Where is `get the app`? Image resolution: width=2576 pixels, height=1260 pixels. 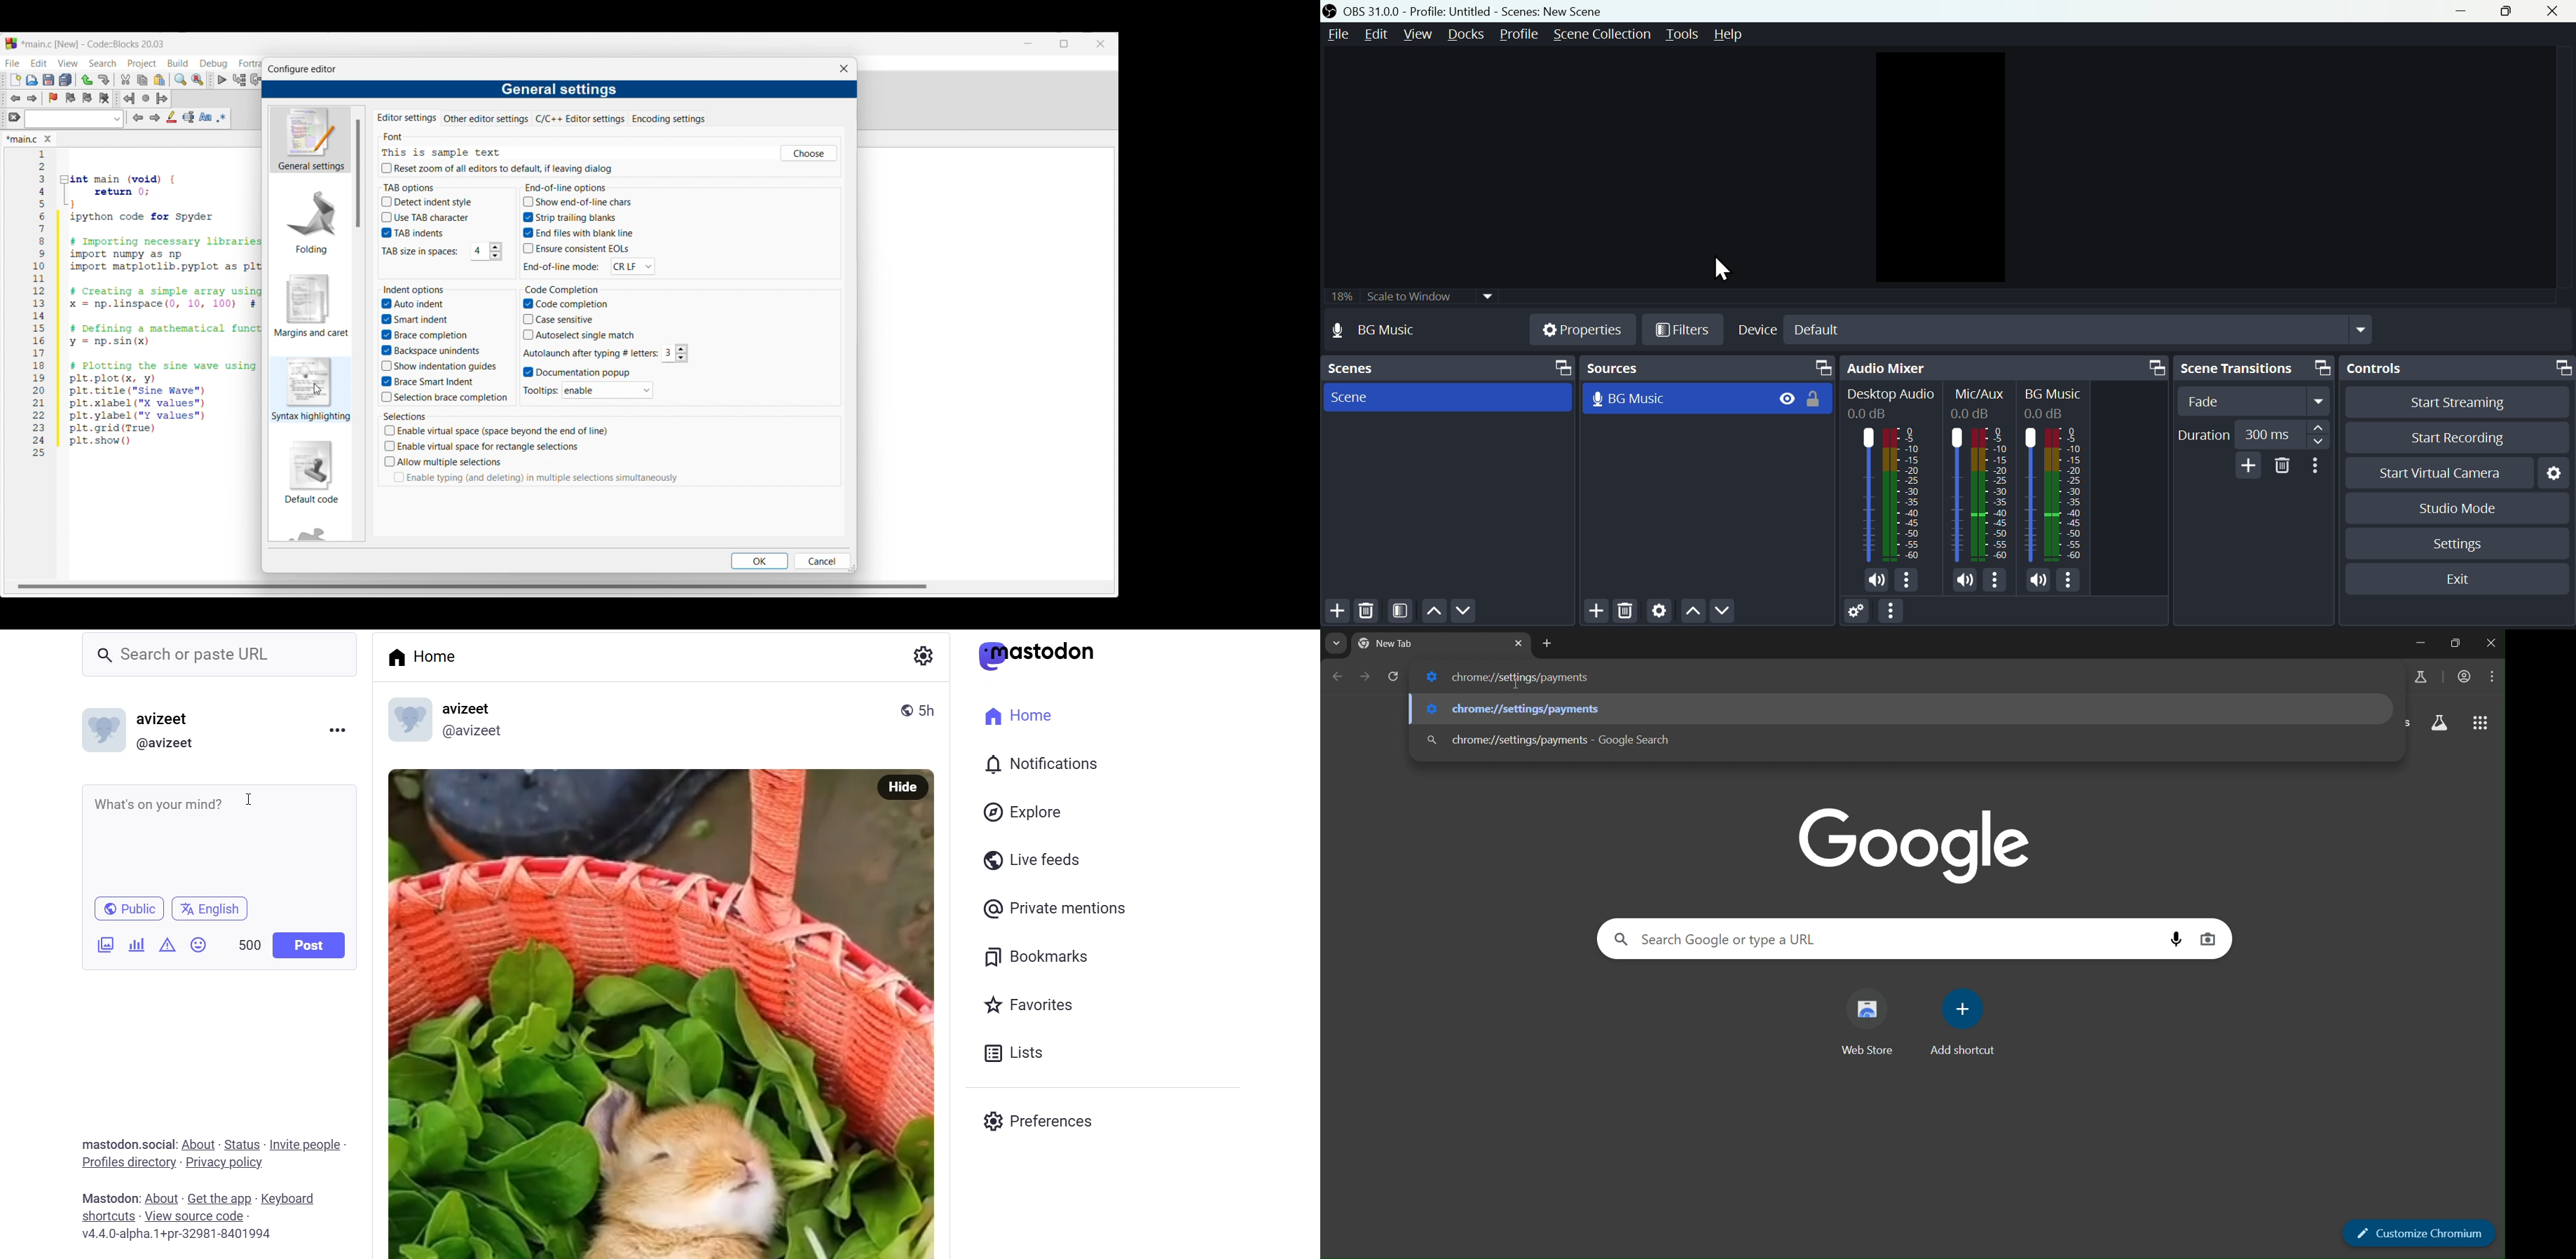 get the app is located at coordinates (219, 1199).